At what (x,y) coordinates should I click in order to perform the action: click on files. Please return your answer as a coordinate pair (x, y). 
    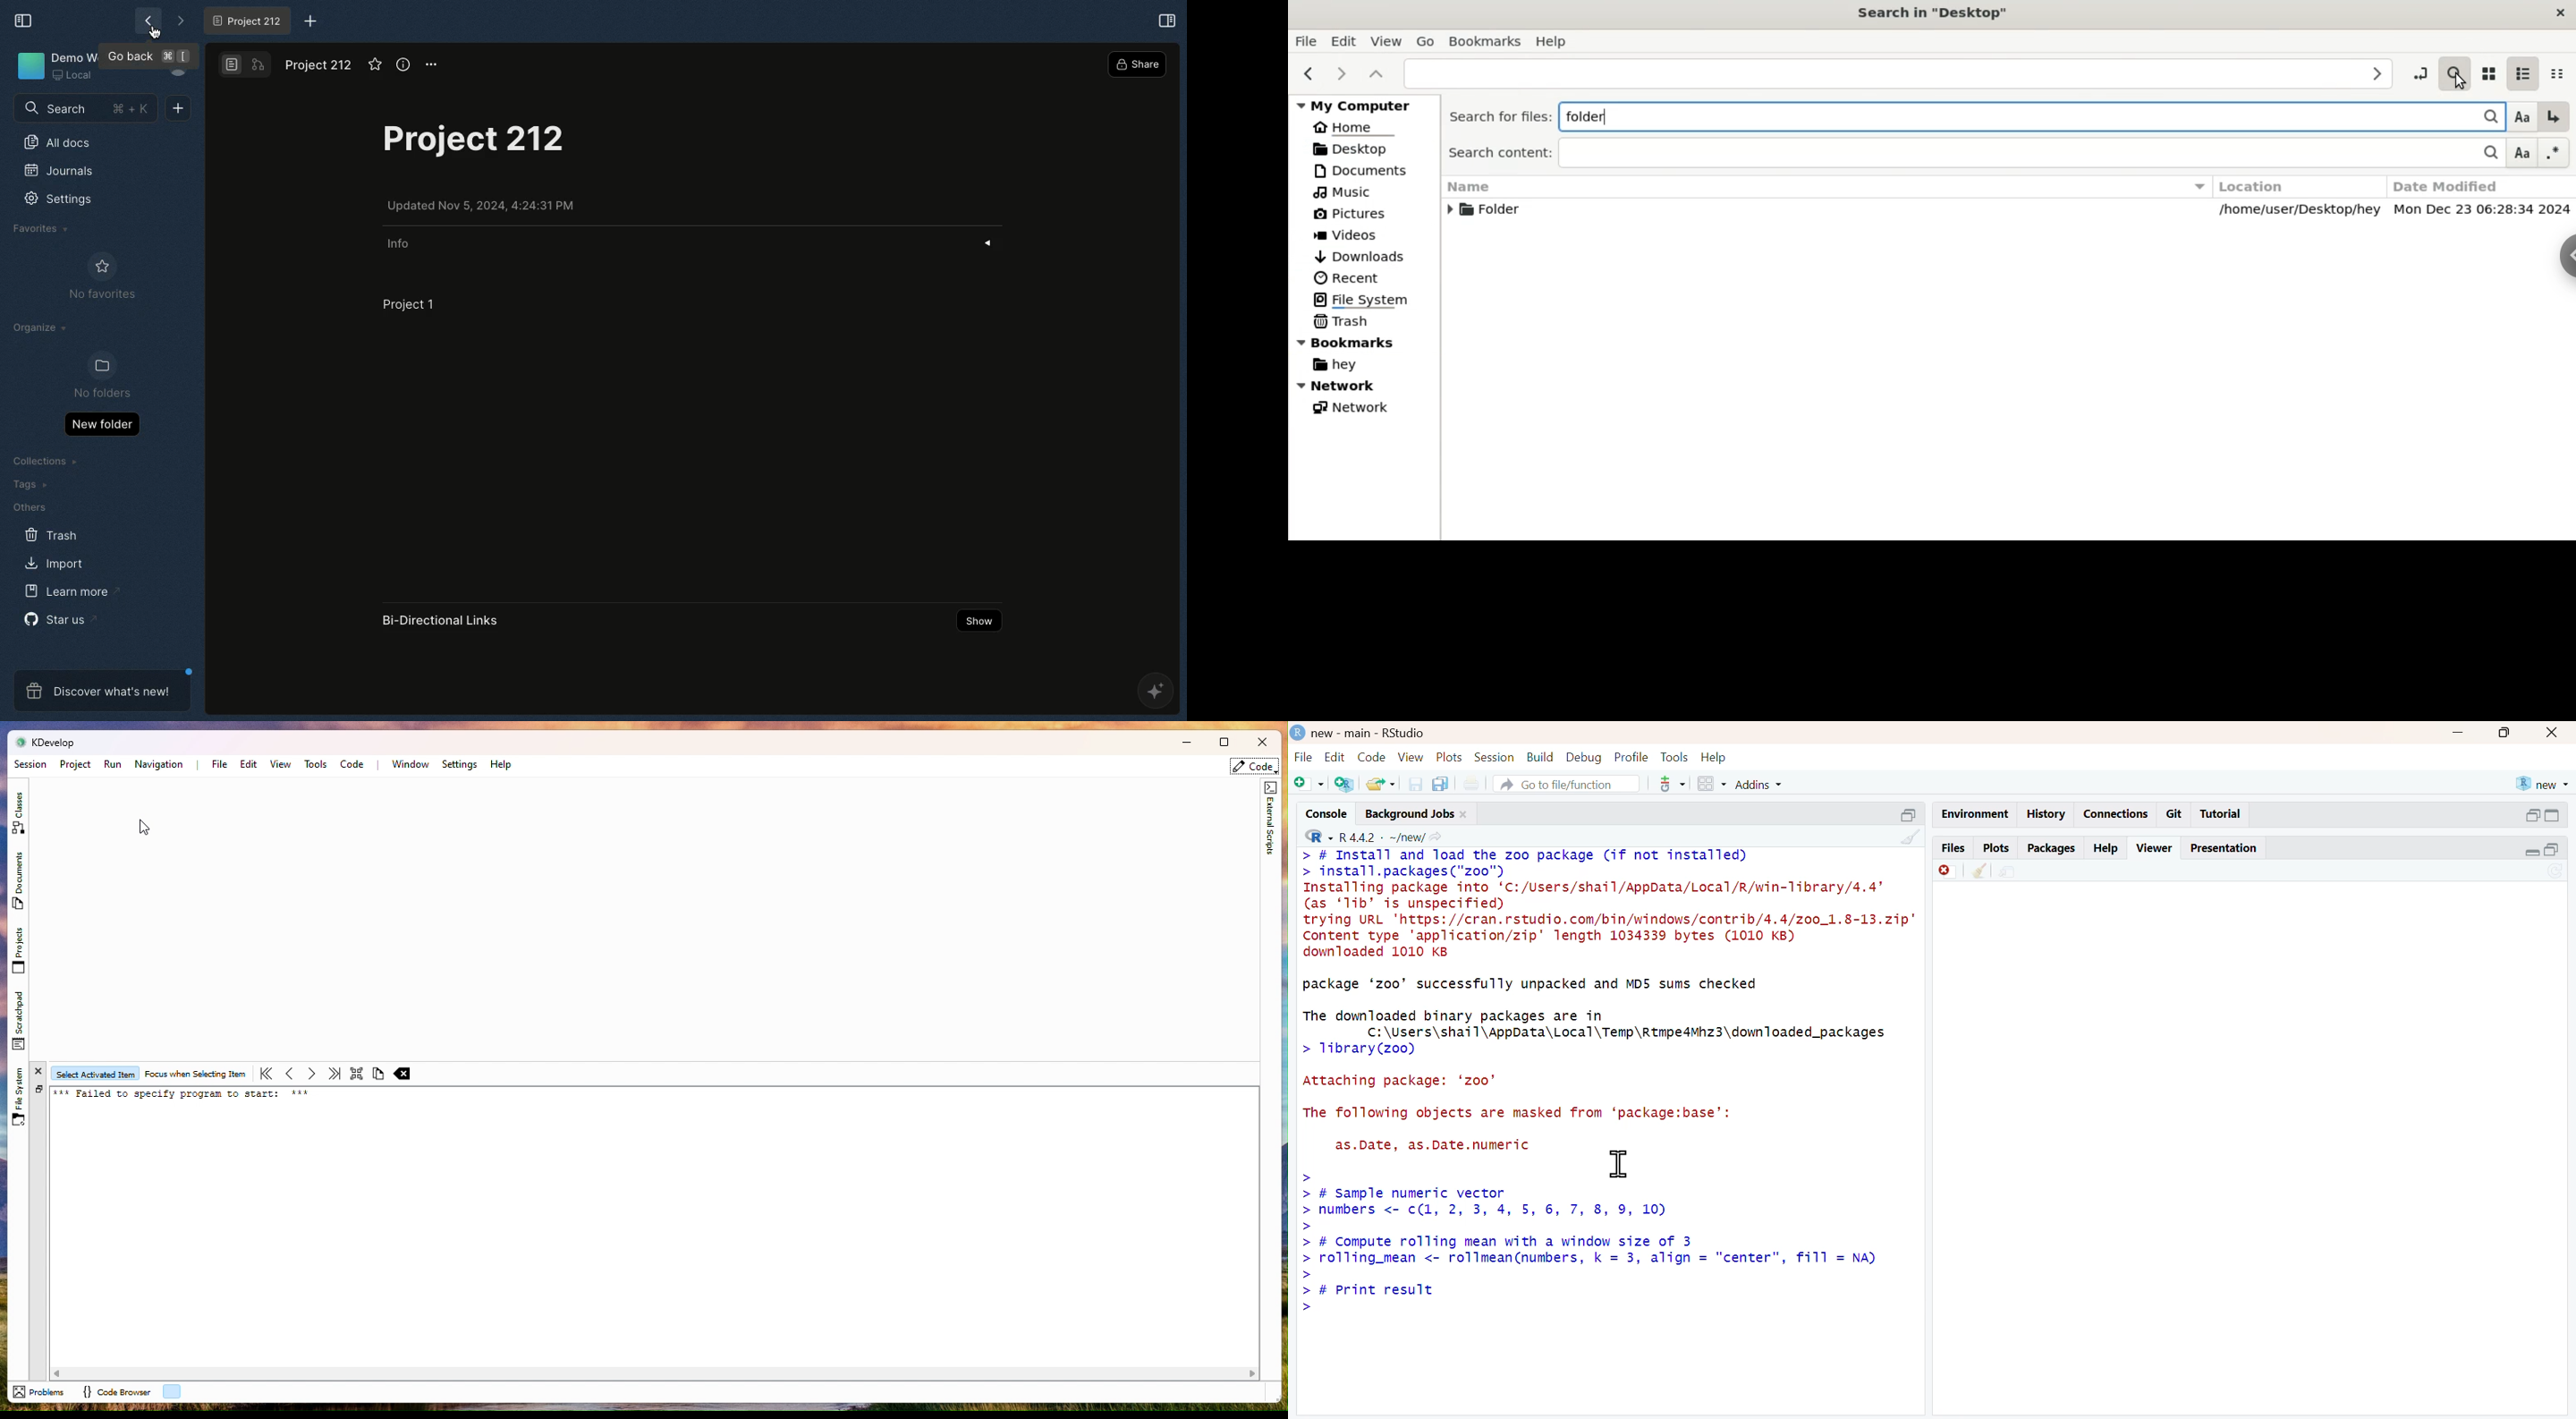
    Looking at the image, I should click on (1952, 848).